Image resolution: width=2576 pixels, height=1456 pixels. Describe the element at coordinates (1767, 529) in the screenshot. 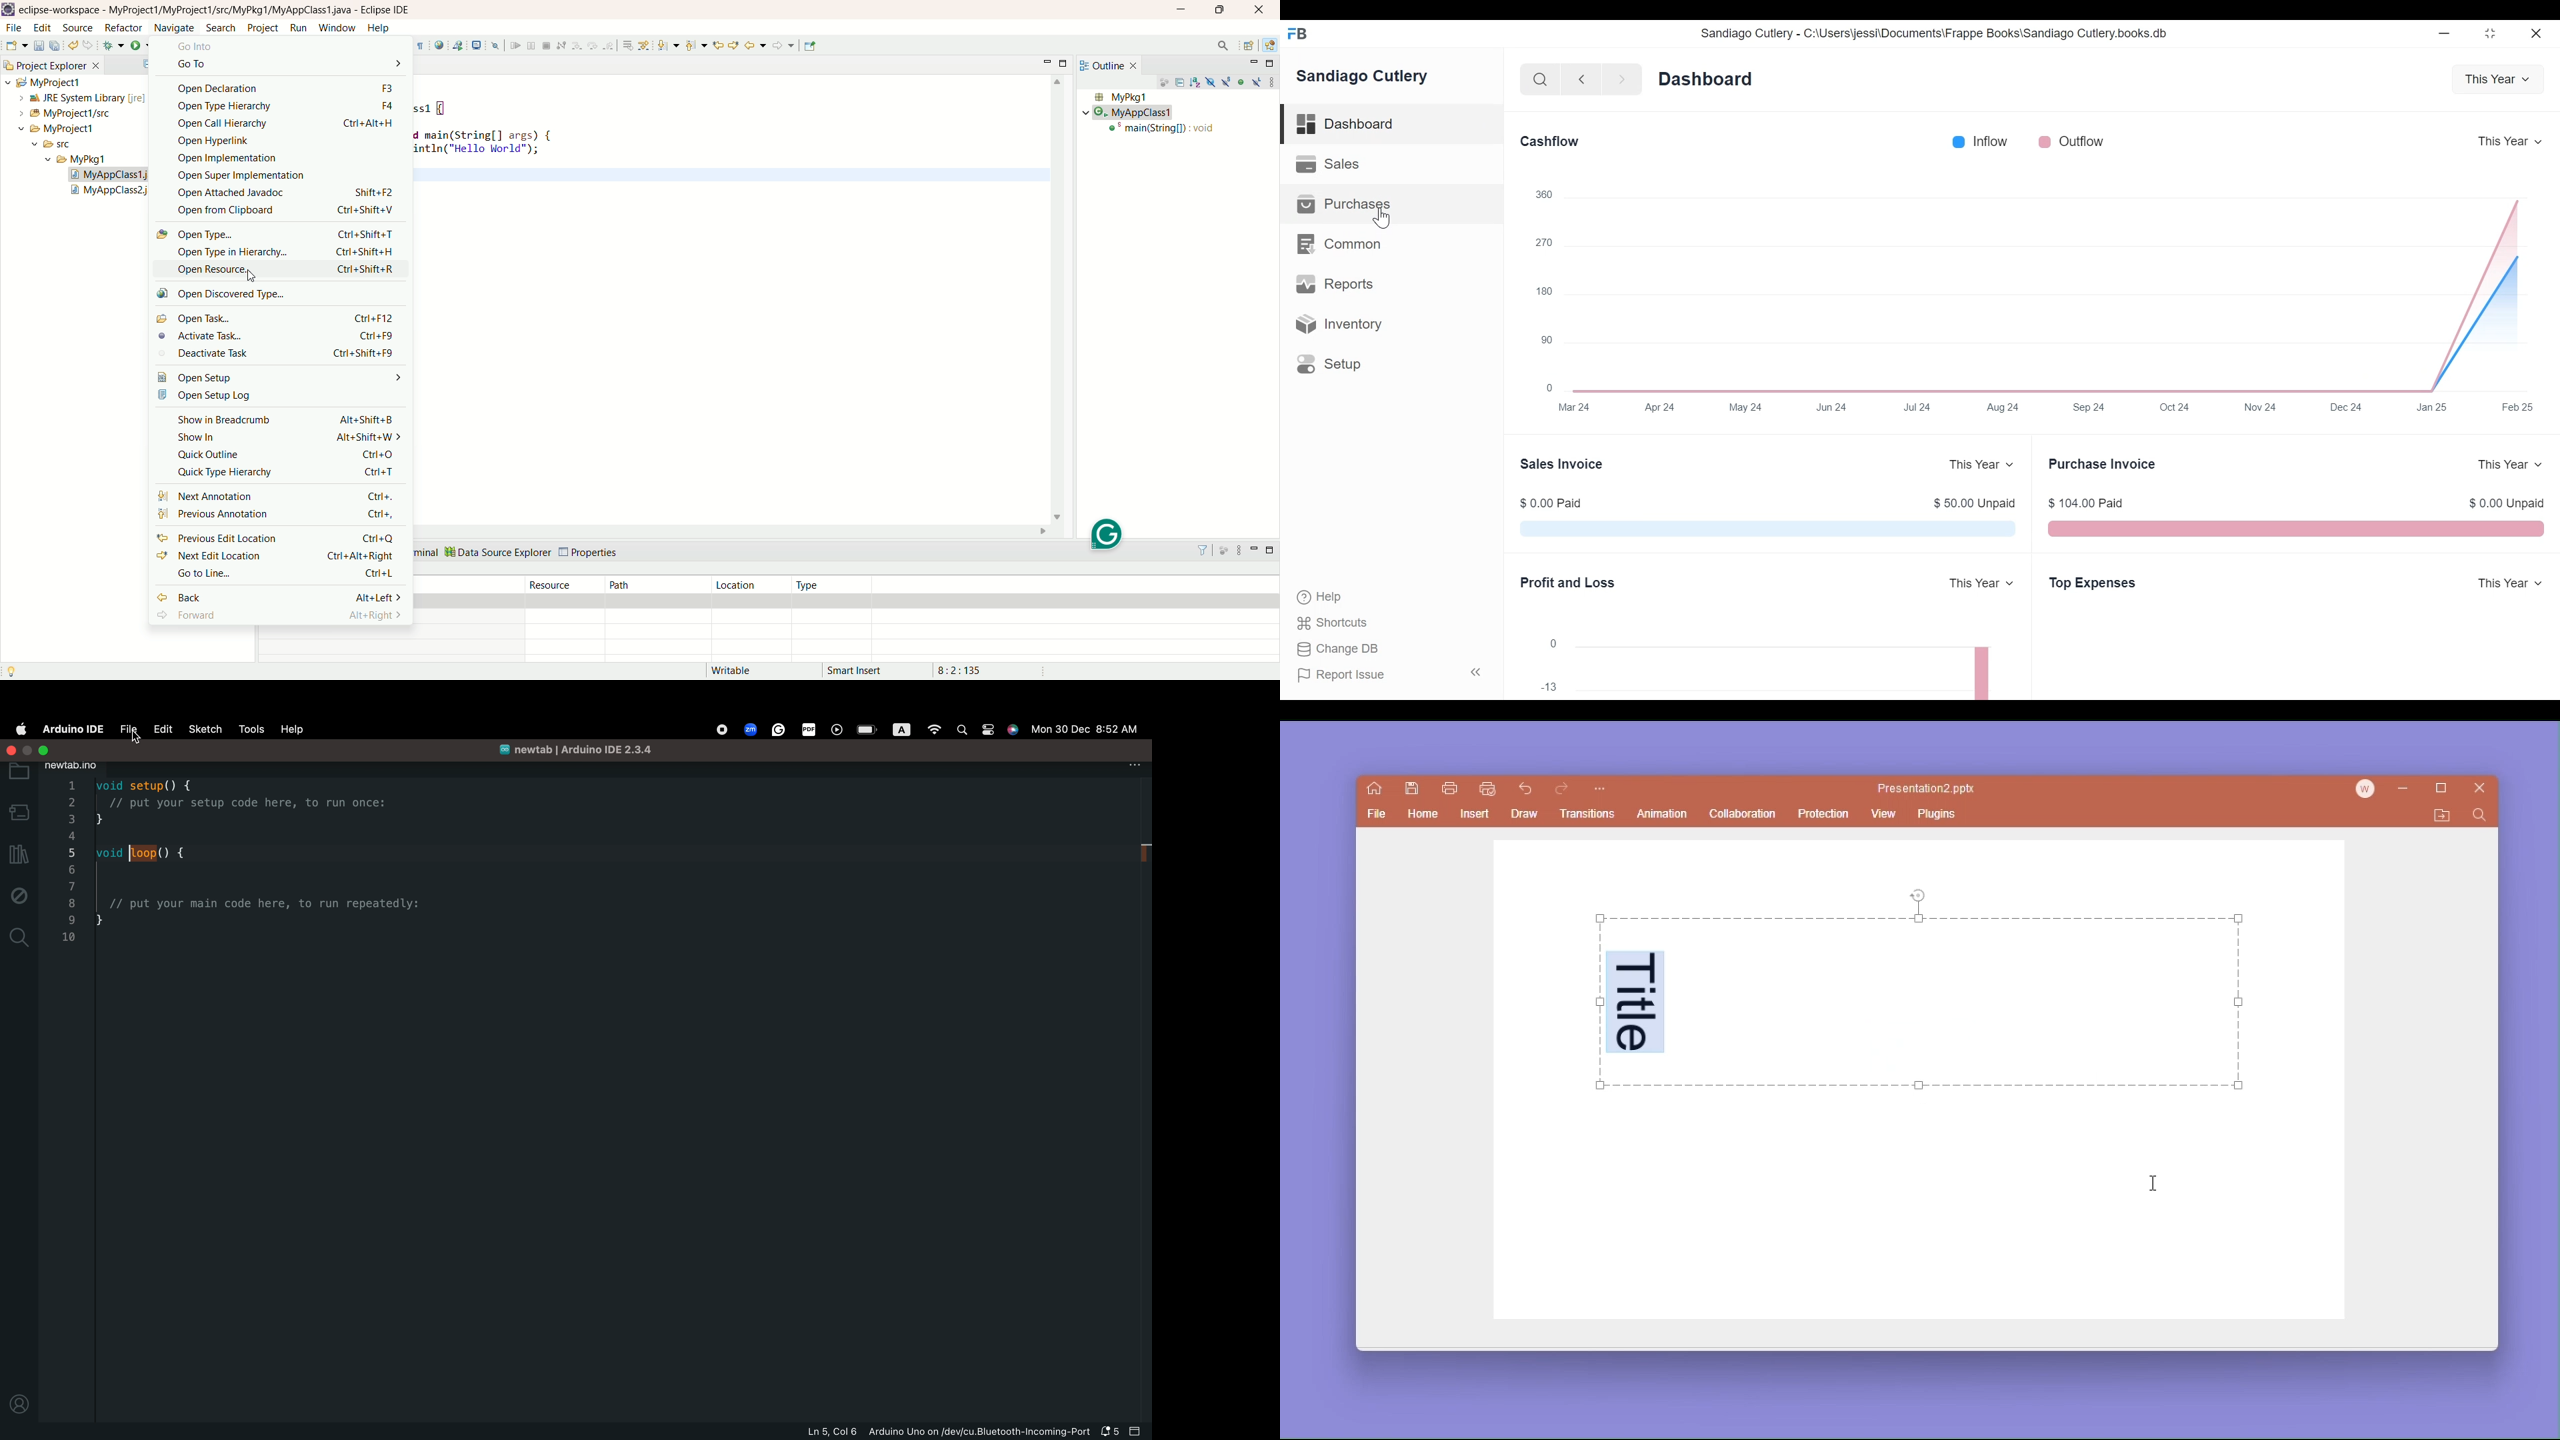

I see `The Sales Invoice chart shows the total outstanding amount which is pending from Sandiago Cutlery customers for their sales` at that location.